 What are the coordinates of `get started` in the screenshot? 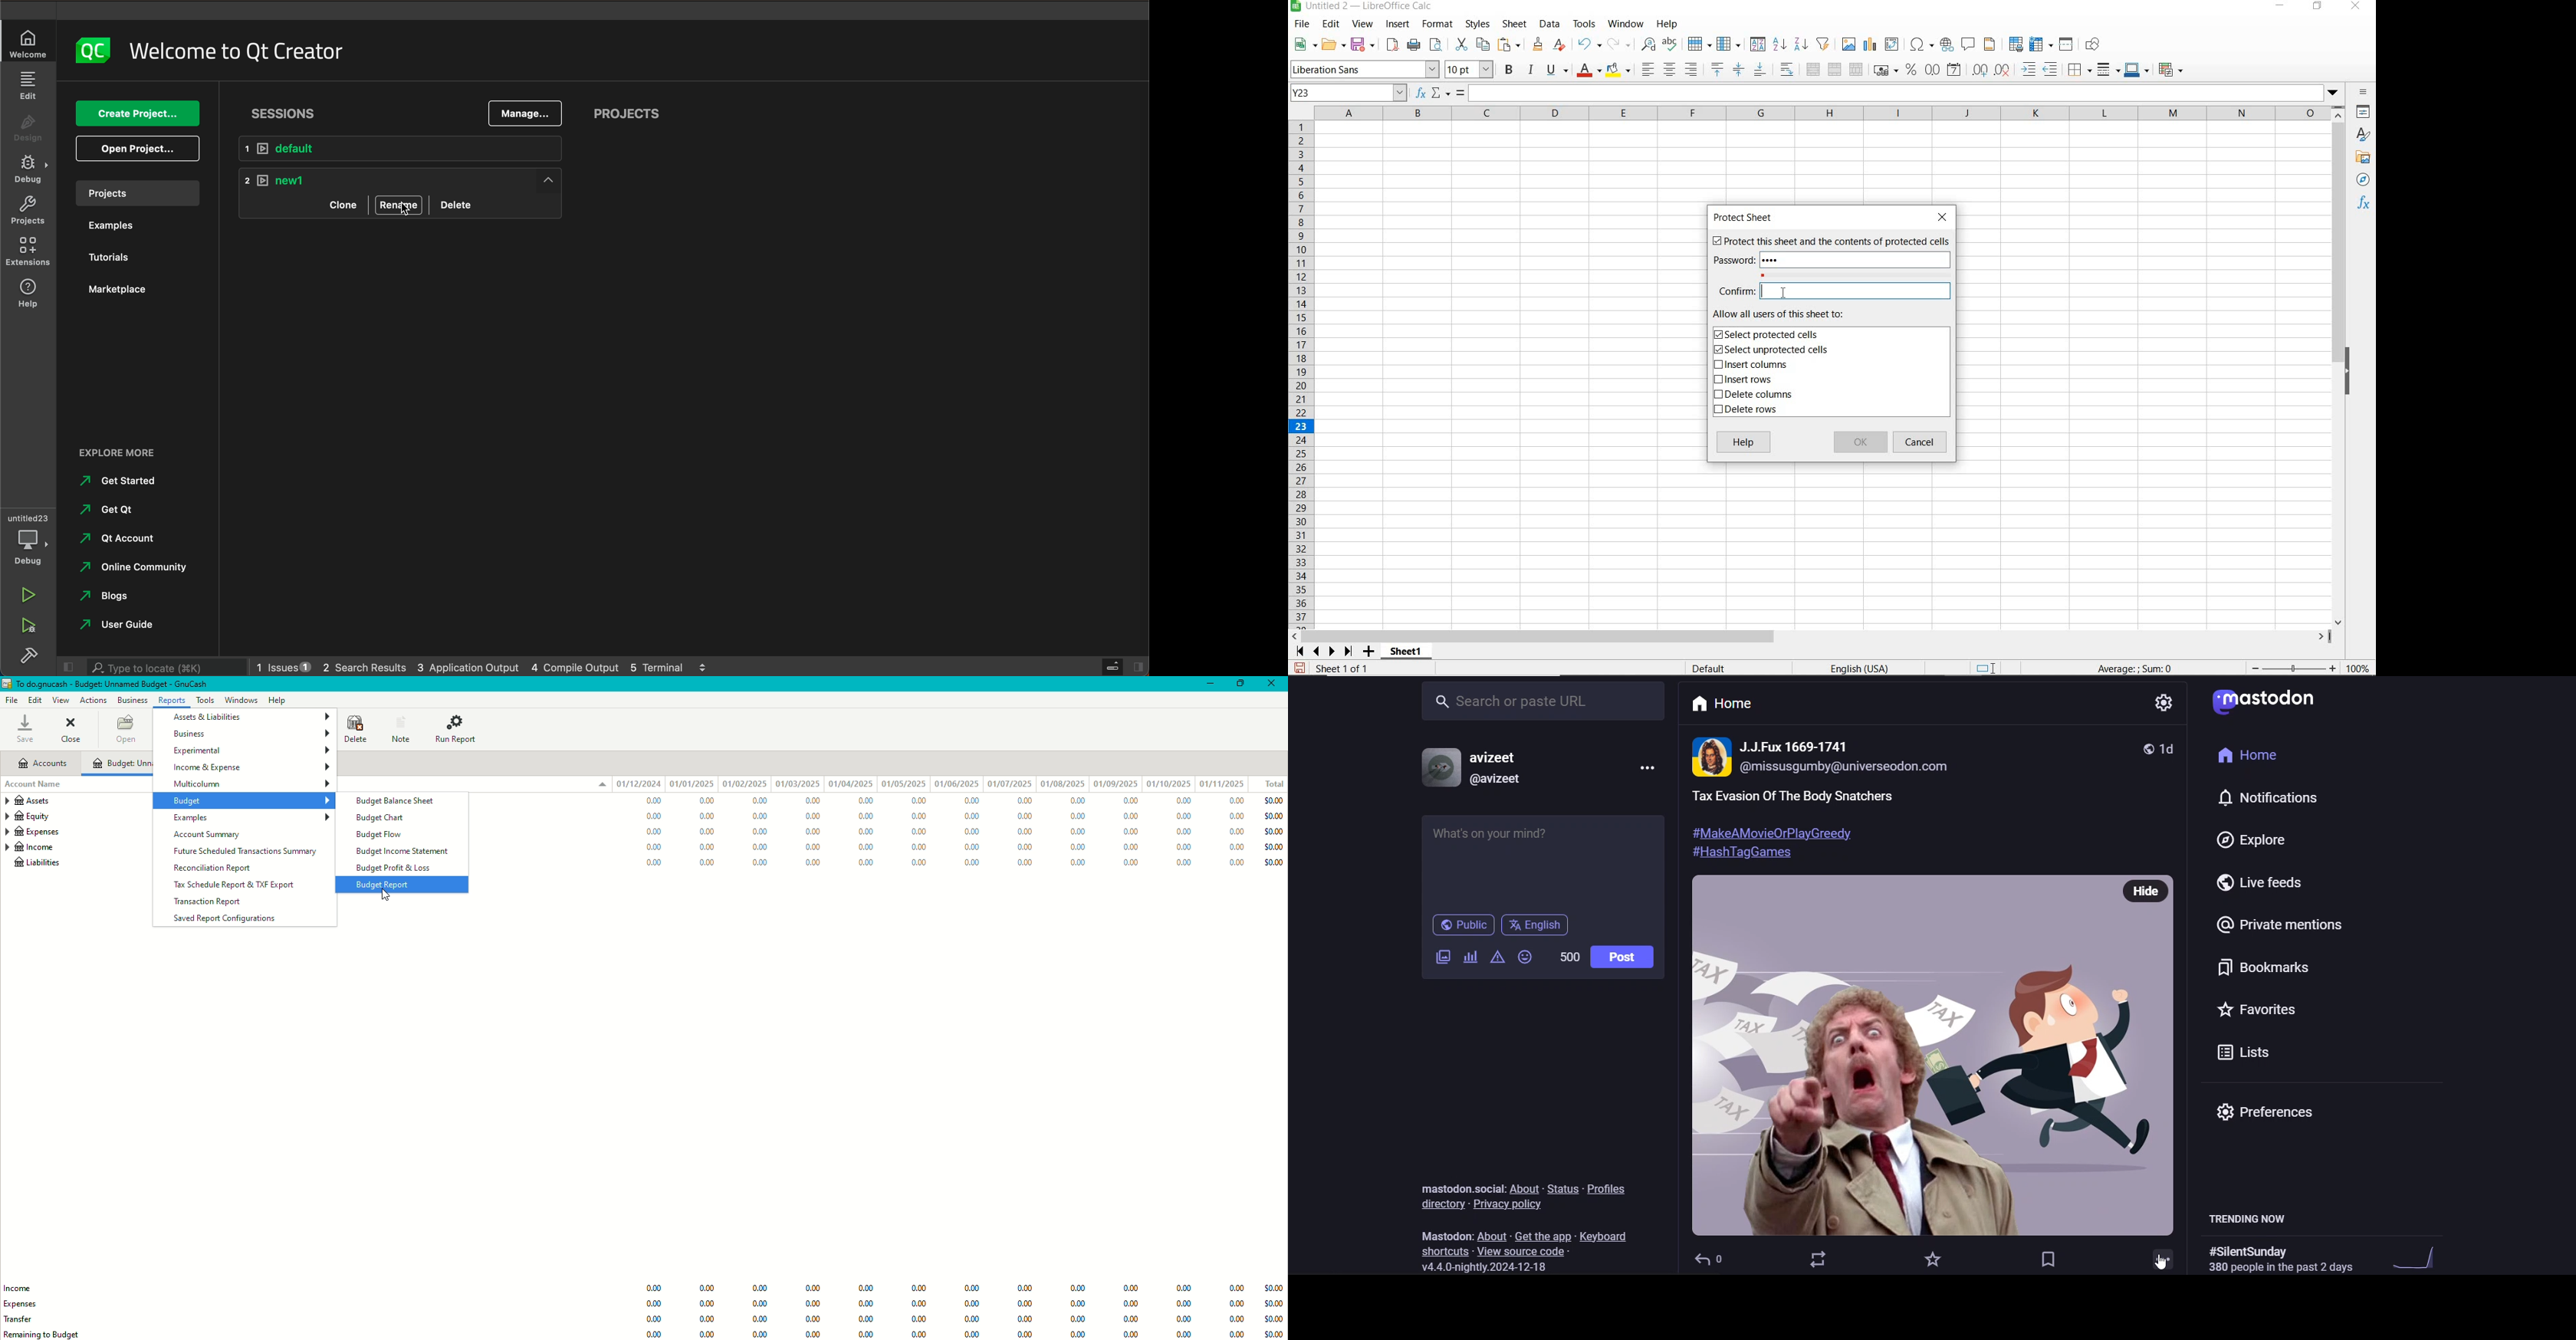 It's located at (122, 481).